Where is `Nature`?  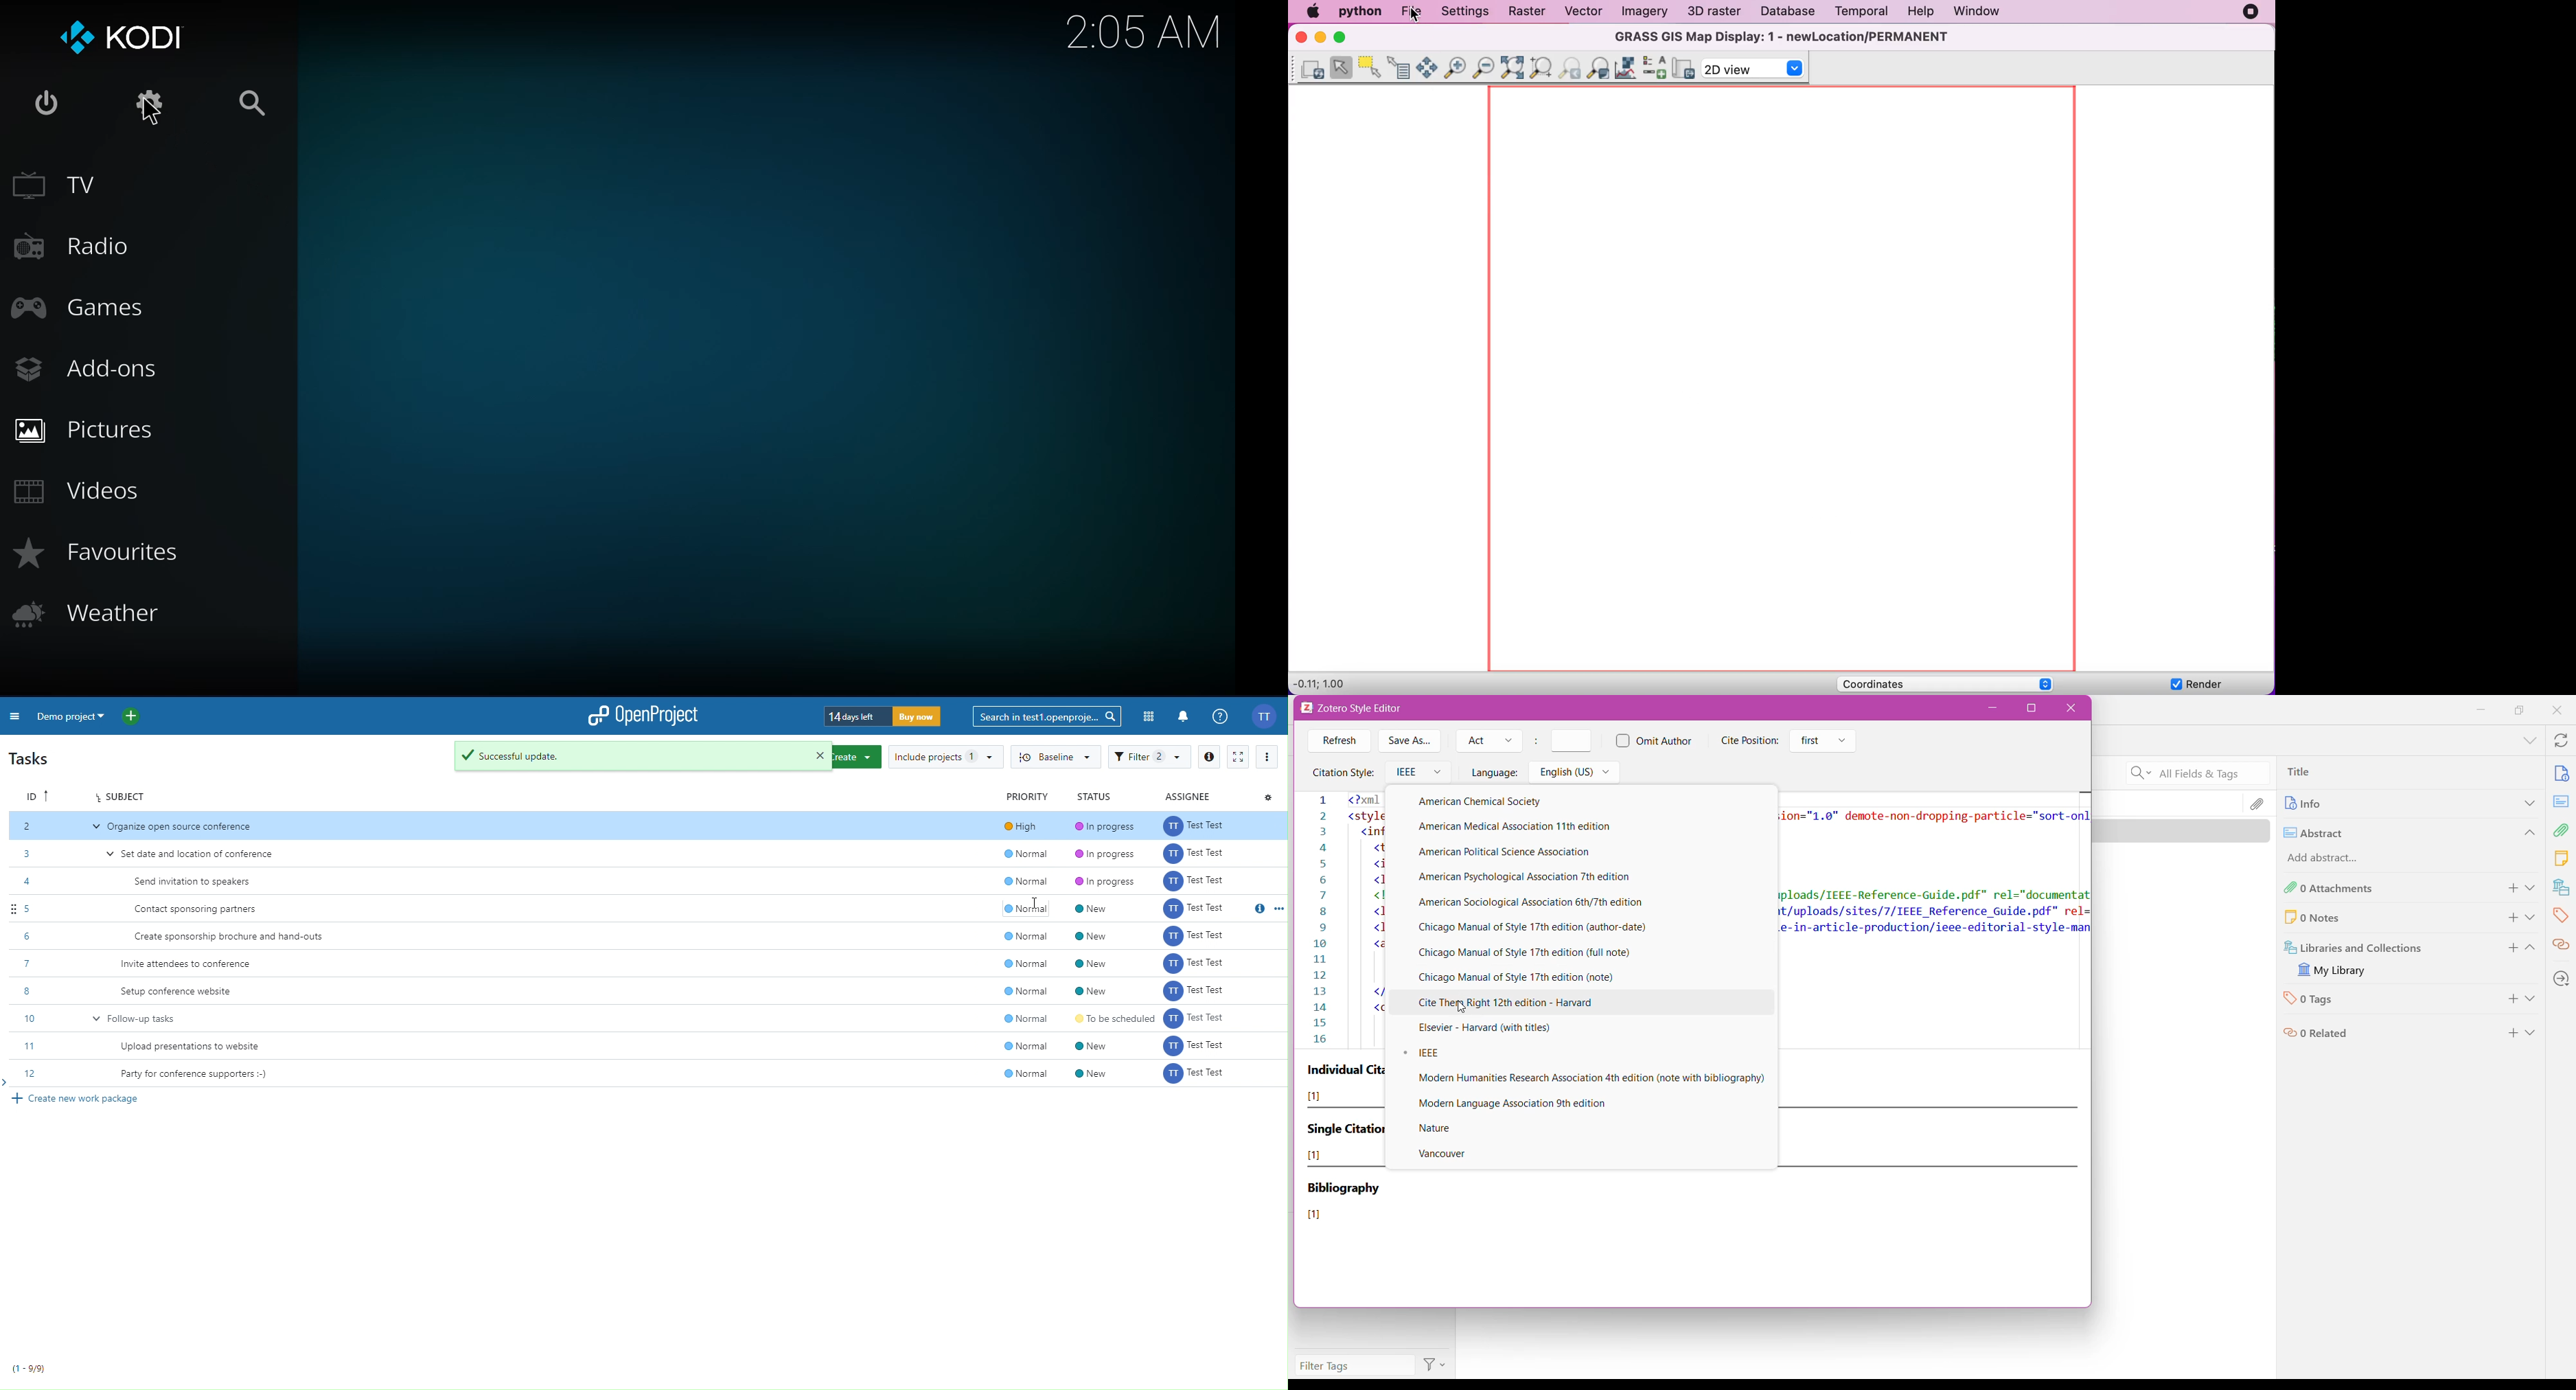
Nature is located at coordinates (1446, 1128).